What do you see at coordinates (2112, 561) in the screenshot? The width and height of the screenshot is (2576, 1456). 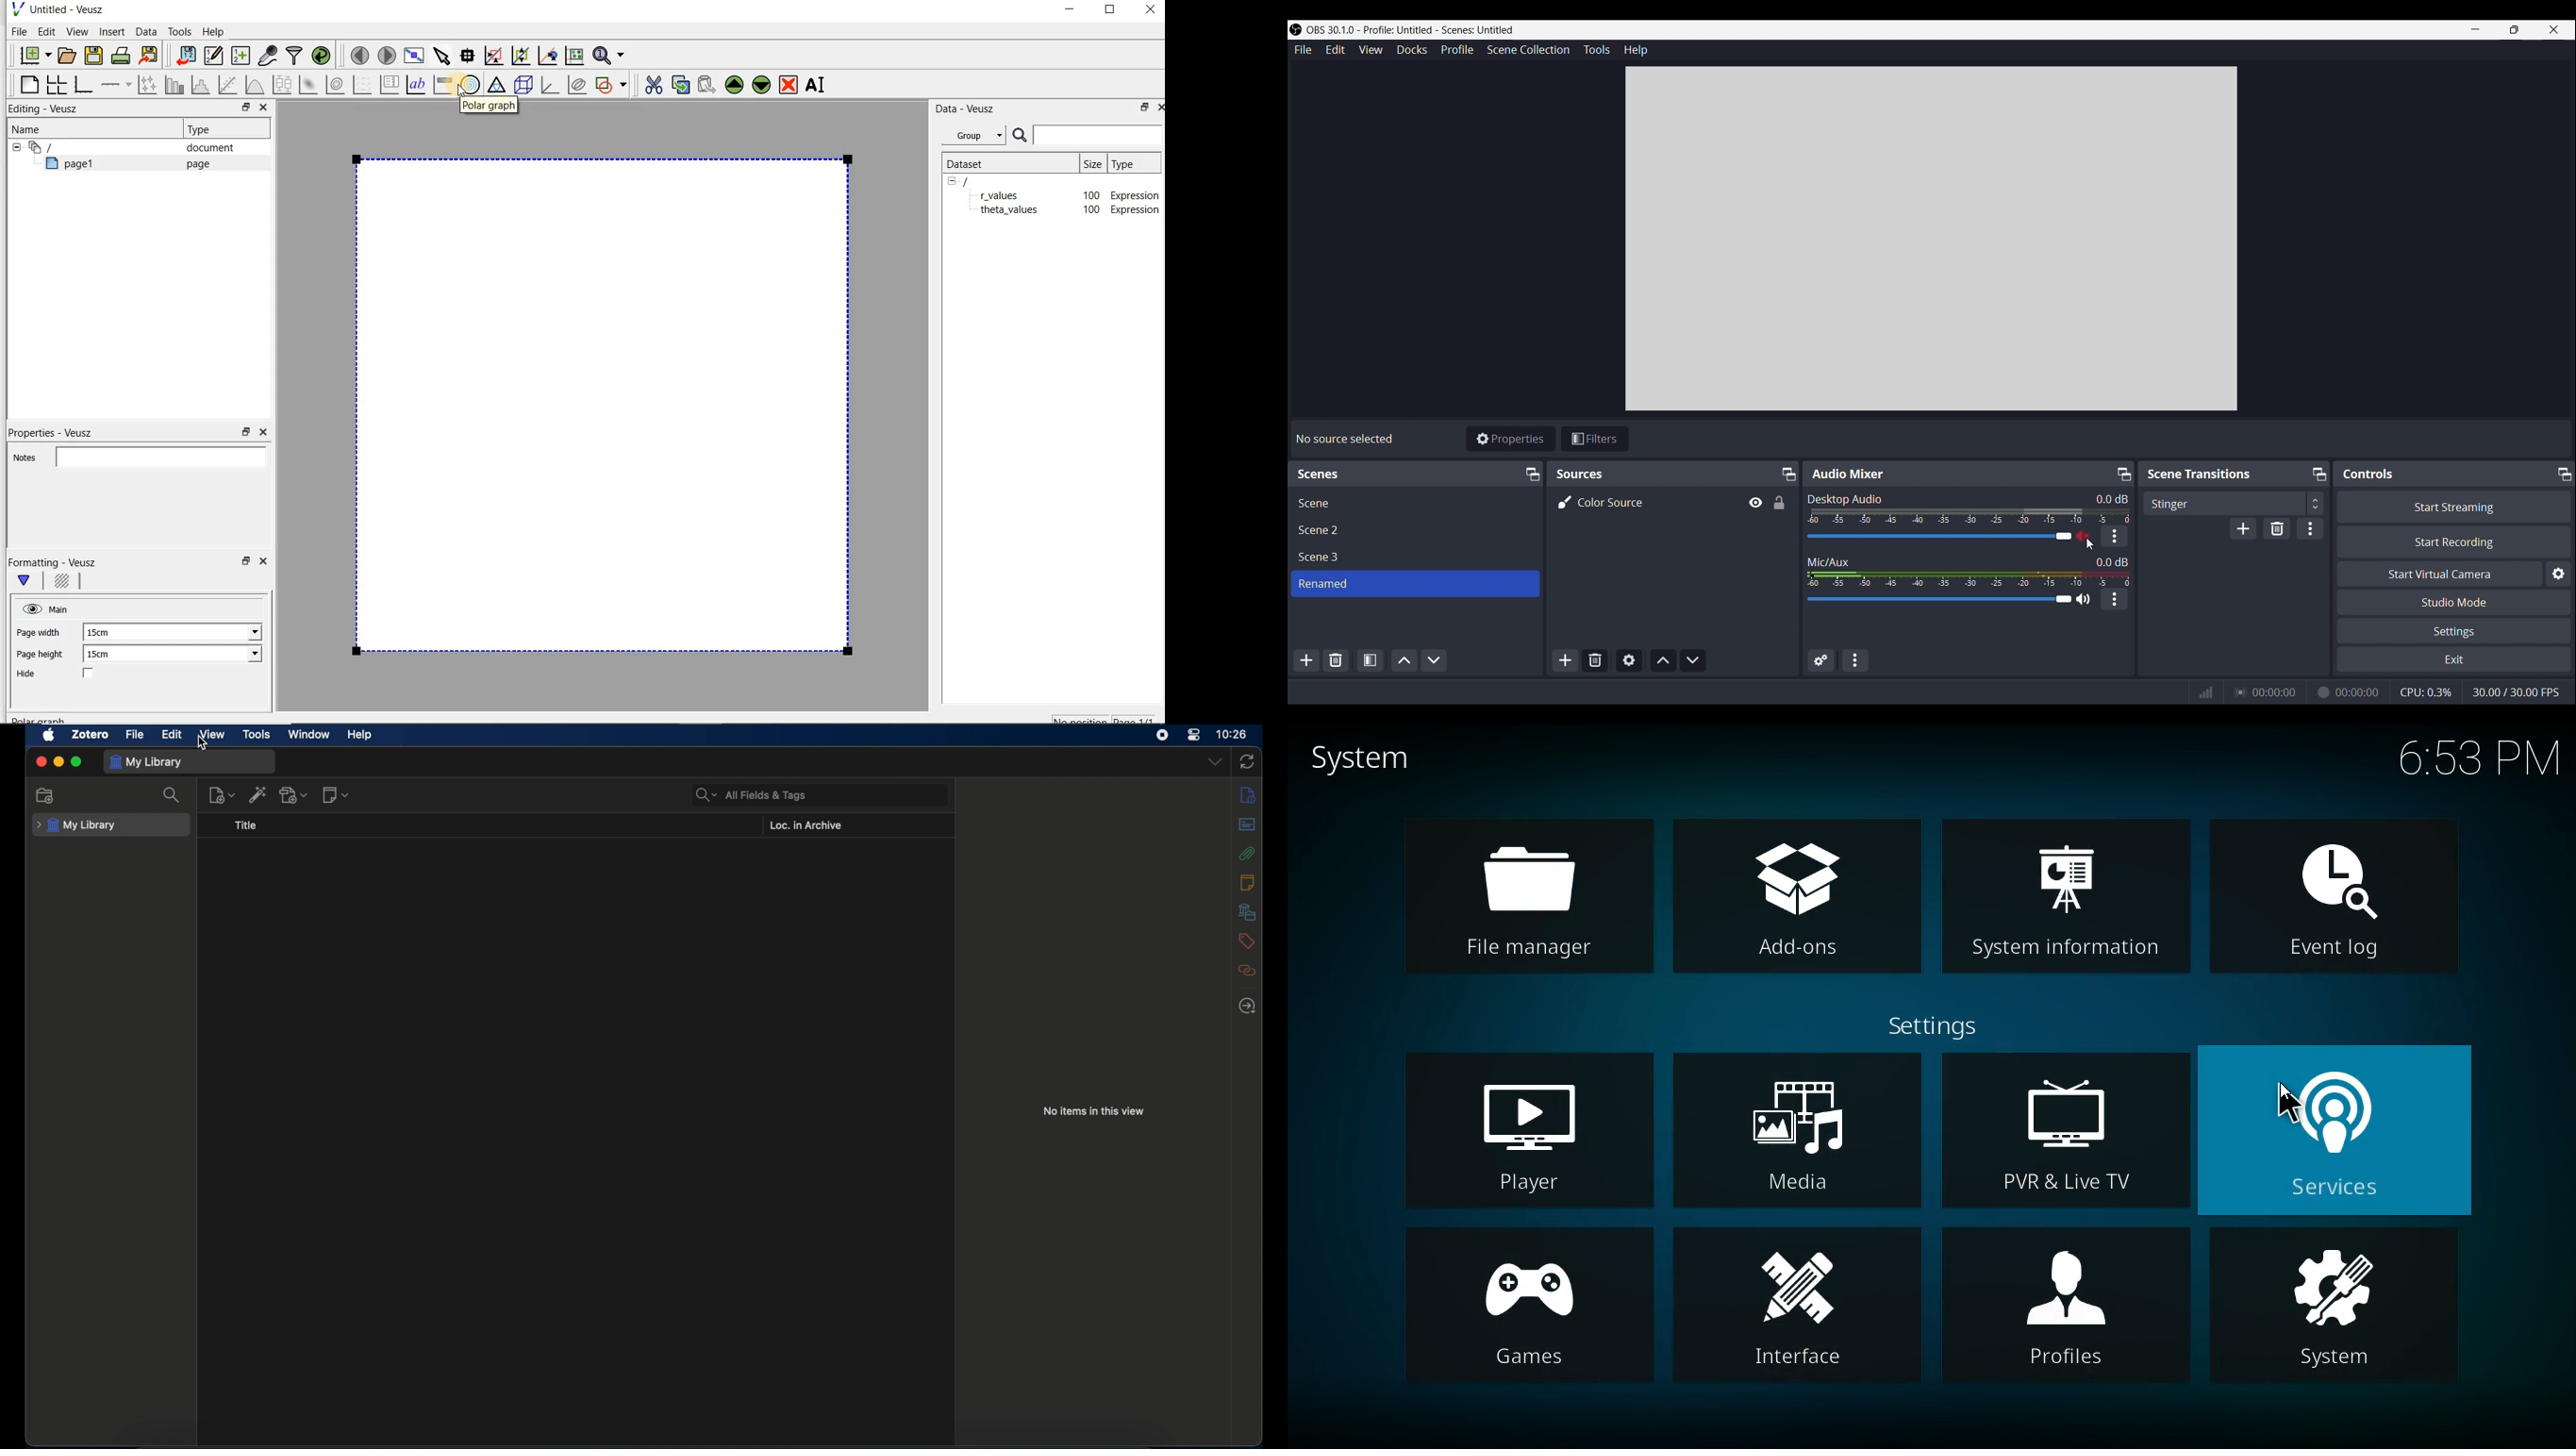 I see `Current volume of Mic/Aux` at bounding box center [2112, 561].